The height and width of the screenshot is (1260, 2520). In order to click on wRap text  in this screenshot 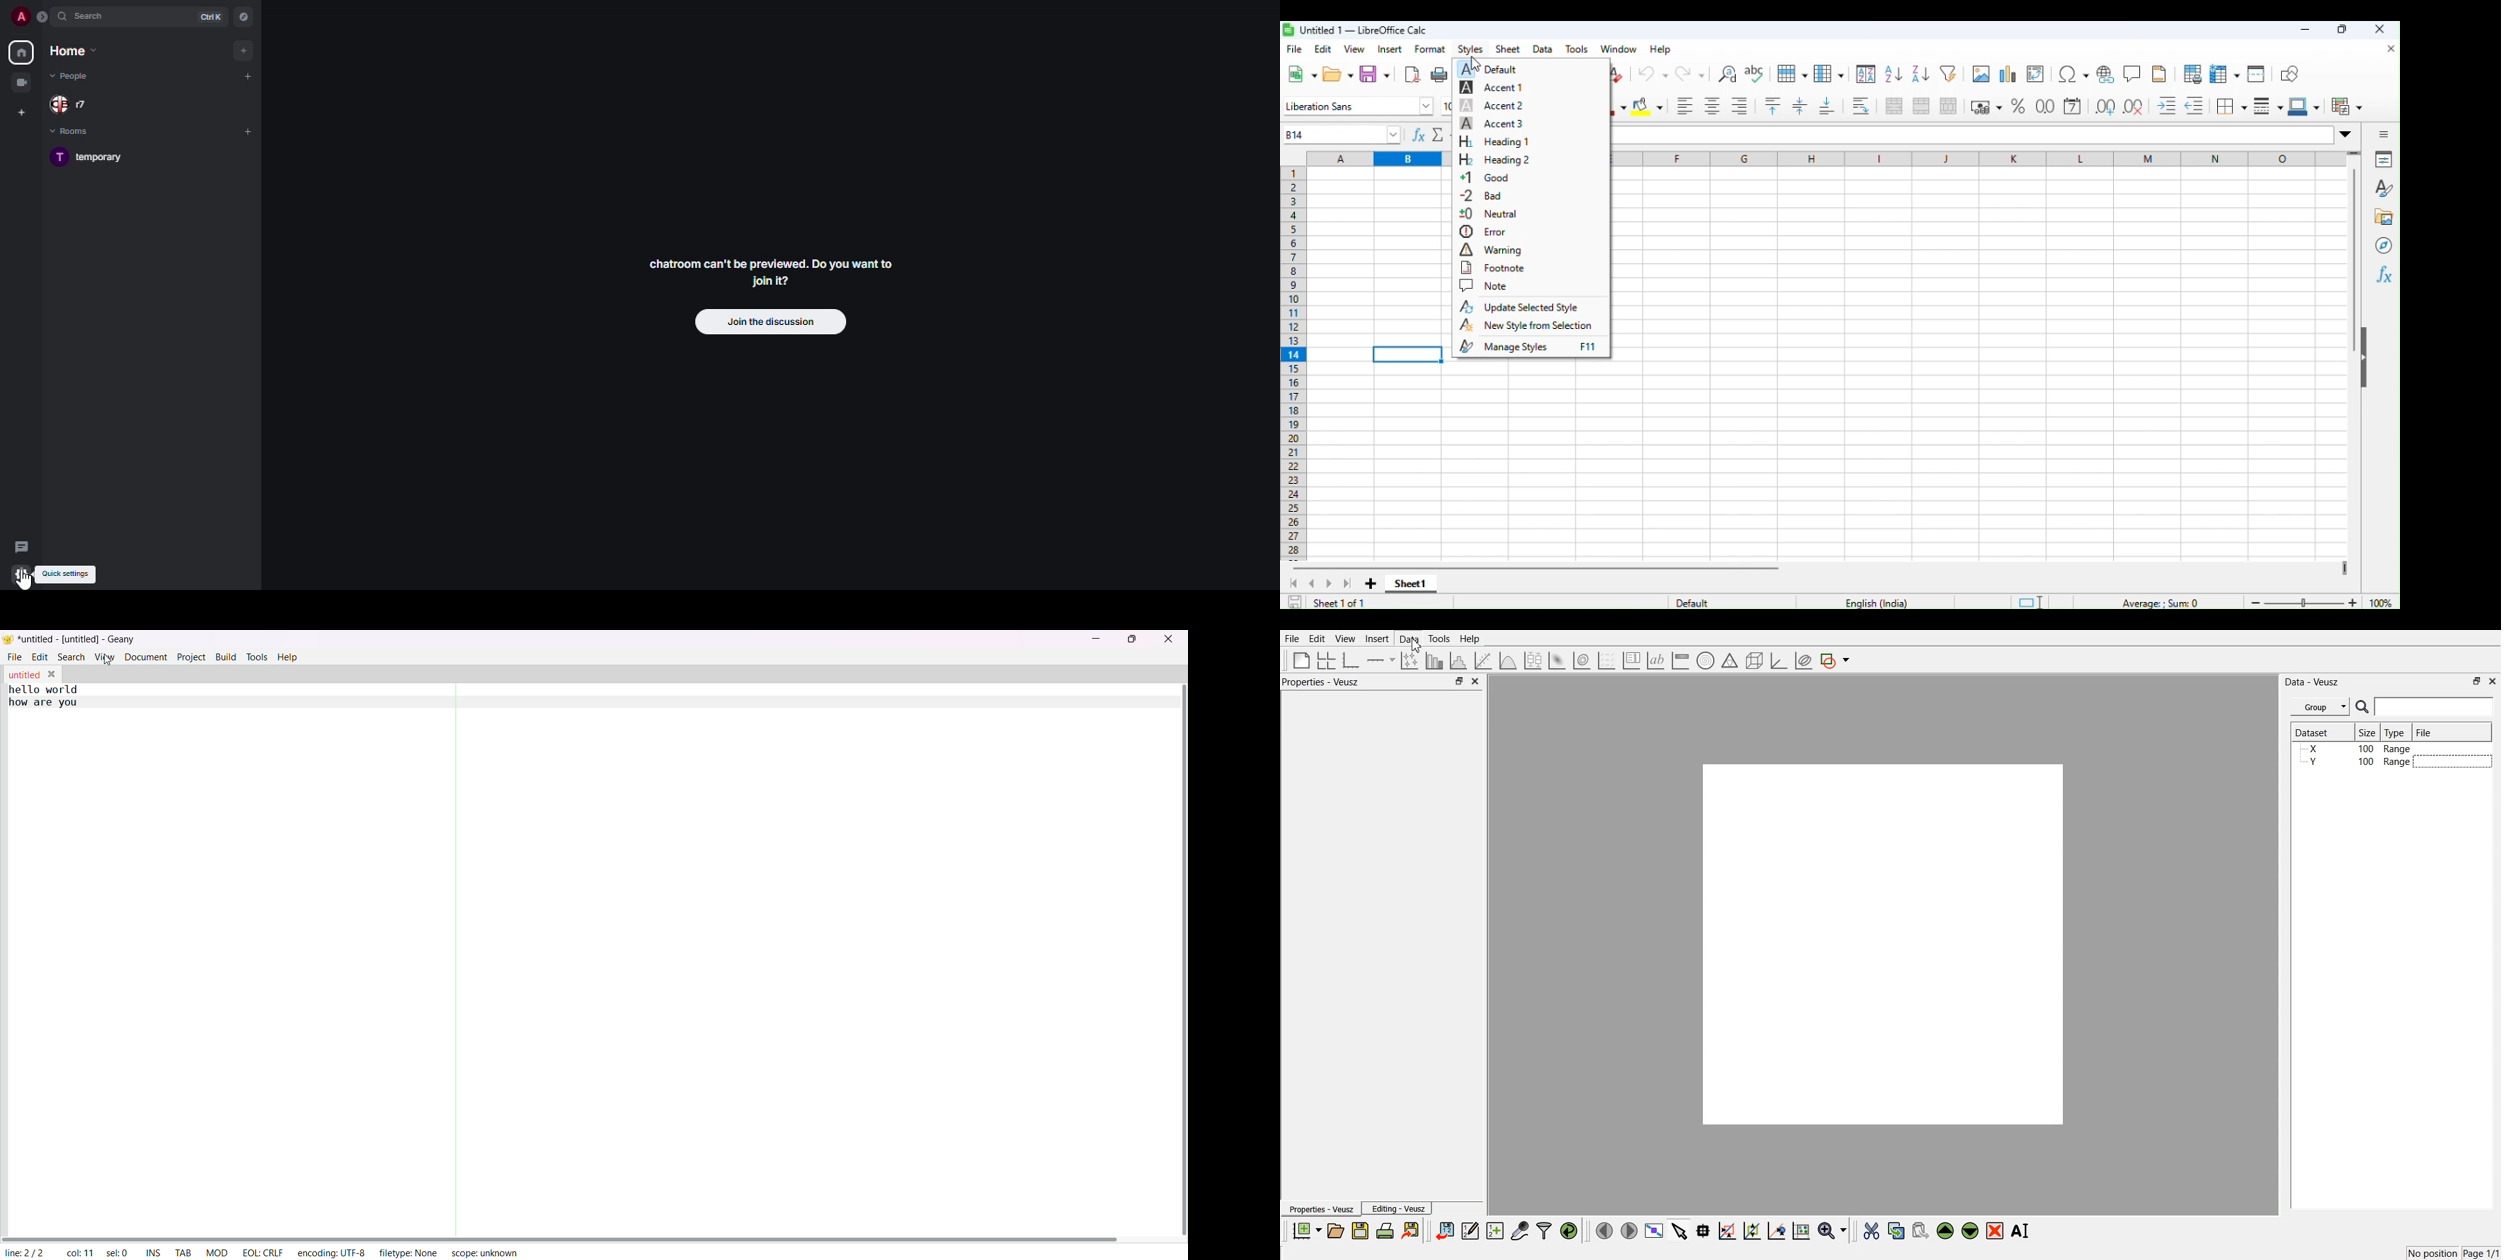, I will do `click(1859, 106)`.